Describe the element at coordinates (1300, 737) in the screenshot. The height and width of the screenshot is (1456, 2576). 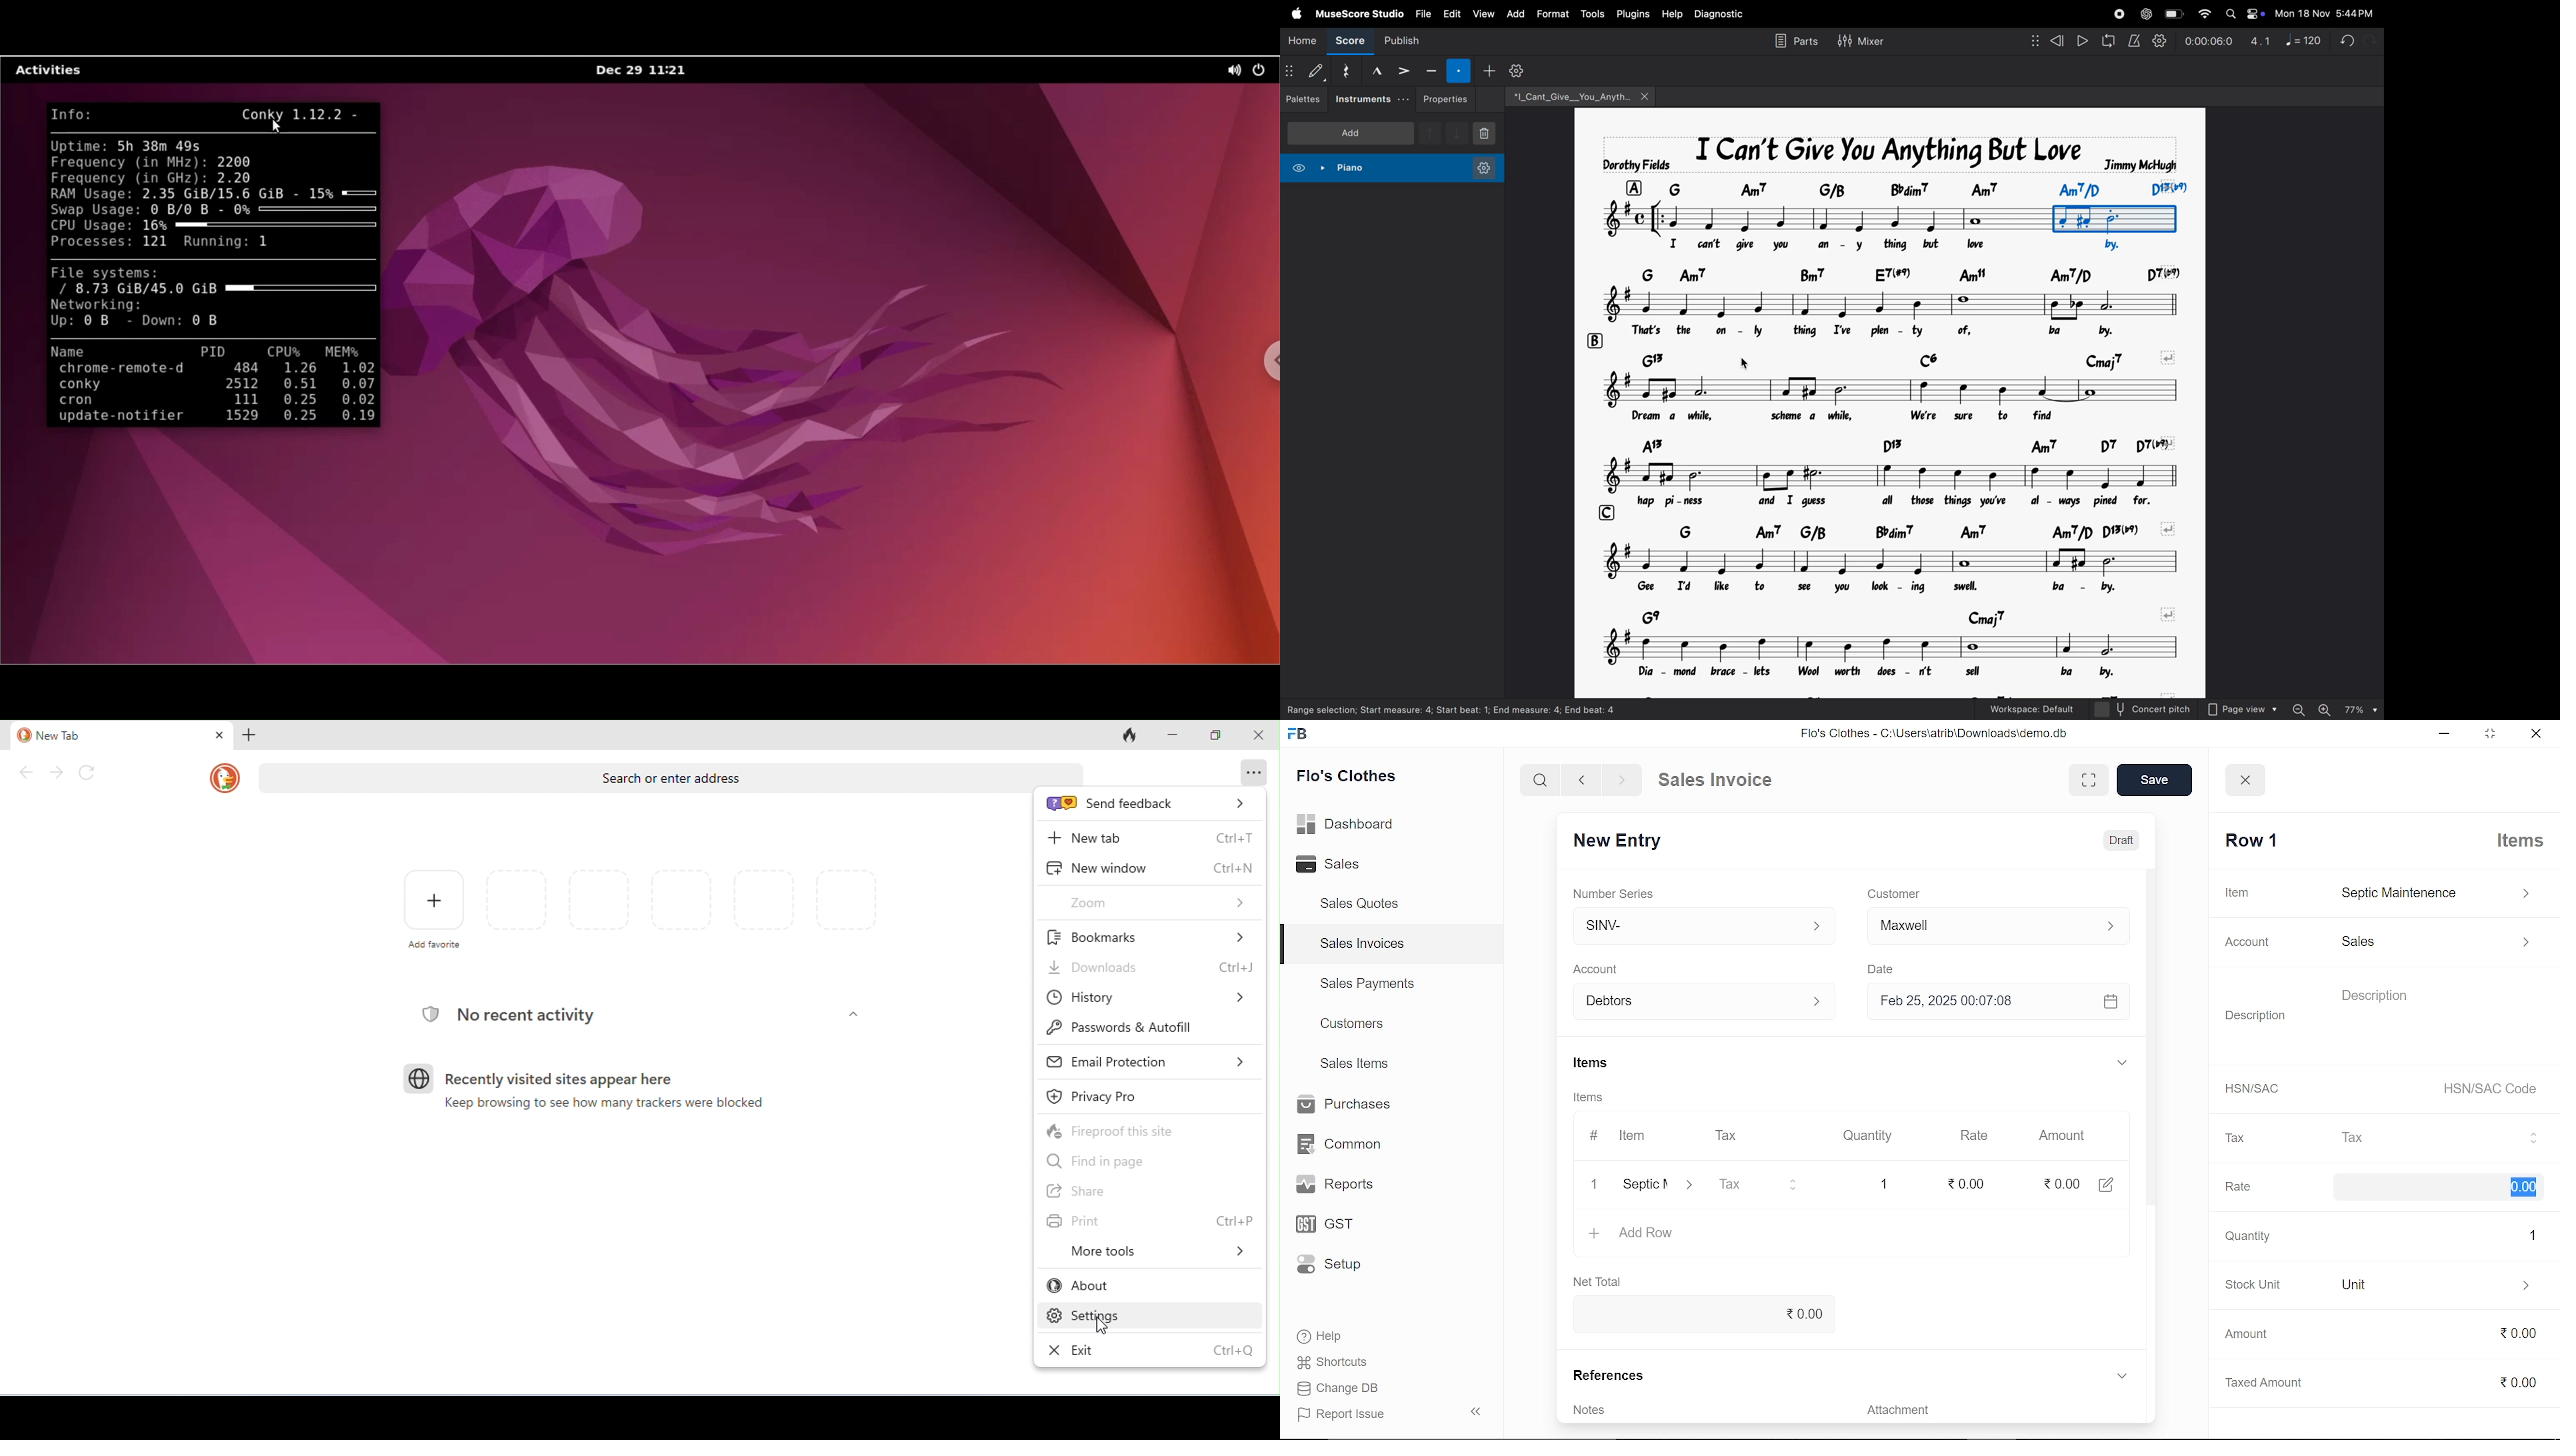
I see `frappe books logo` at that location.